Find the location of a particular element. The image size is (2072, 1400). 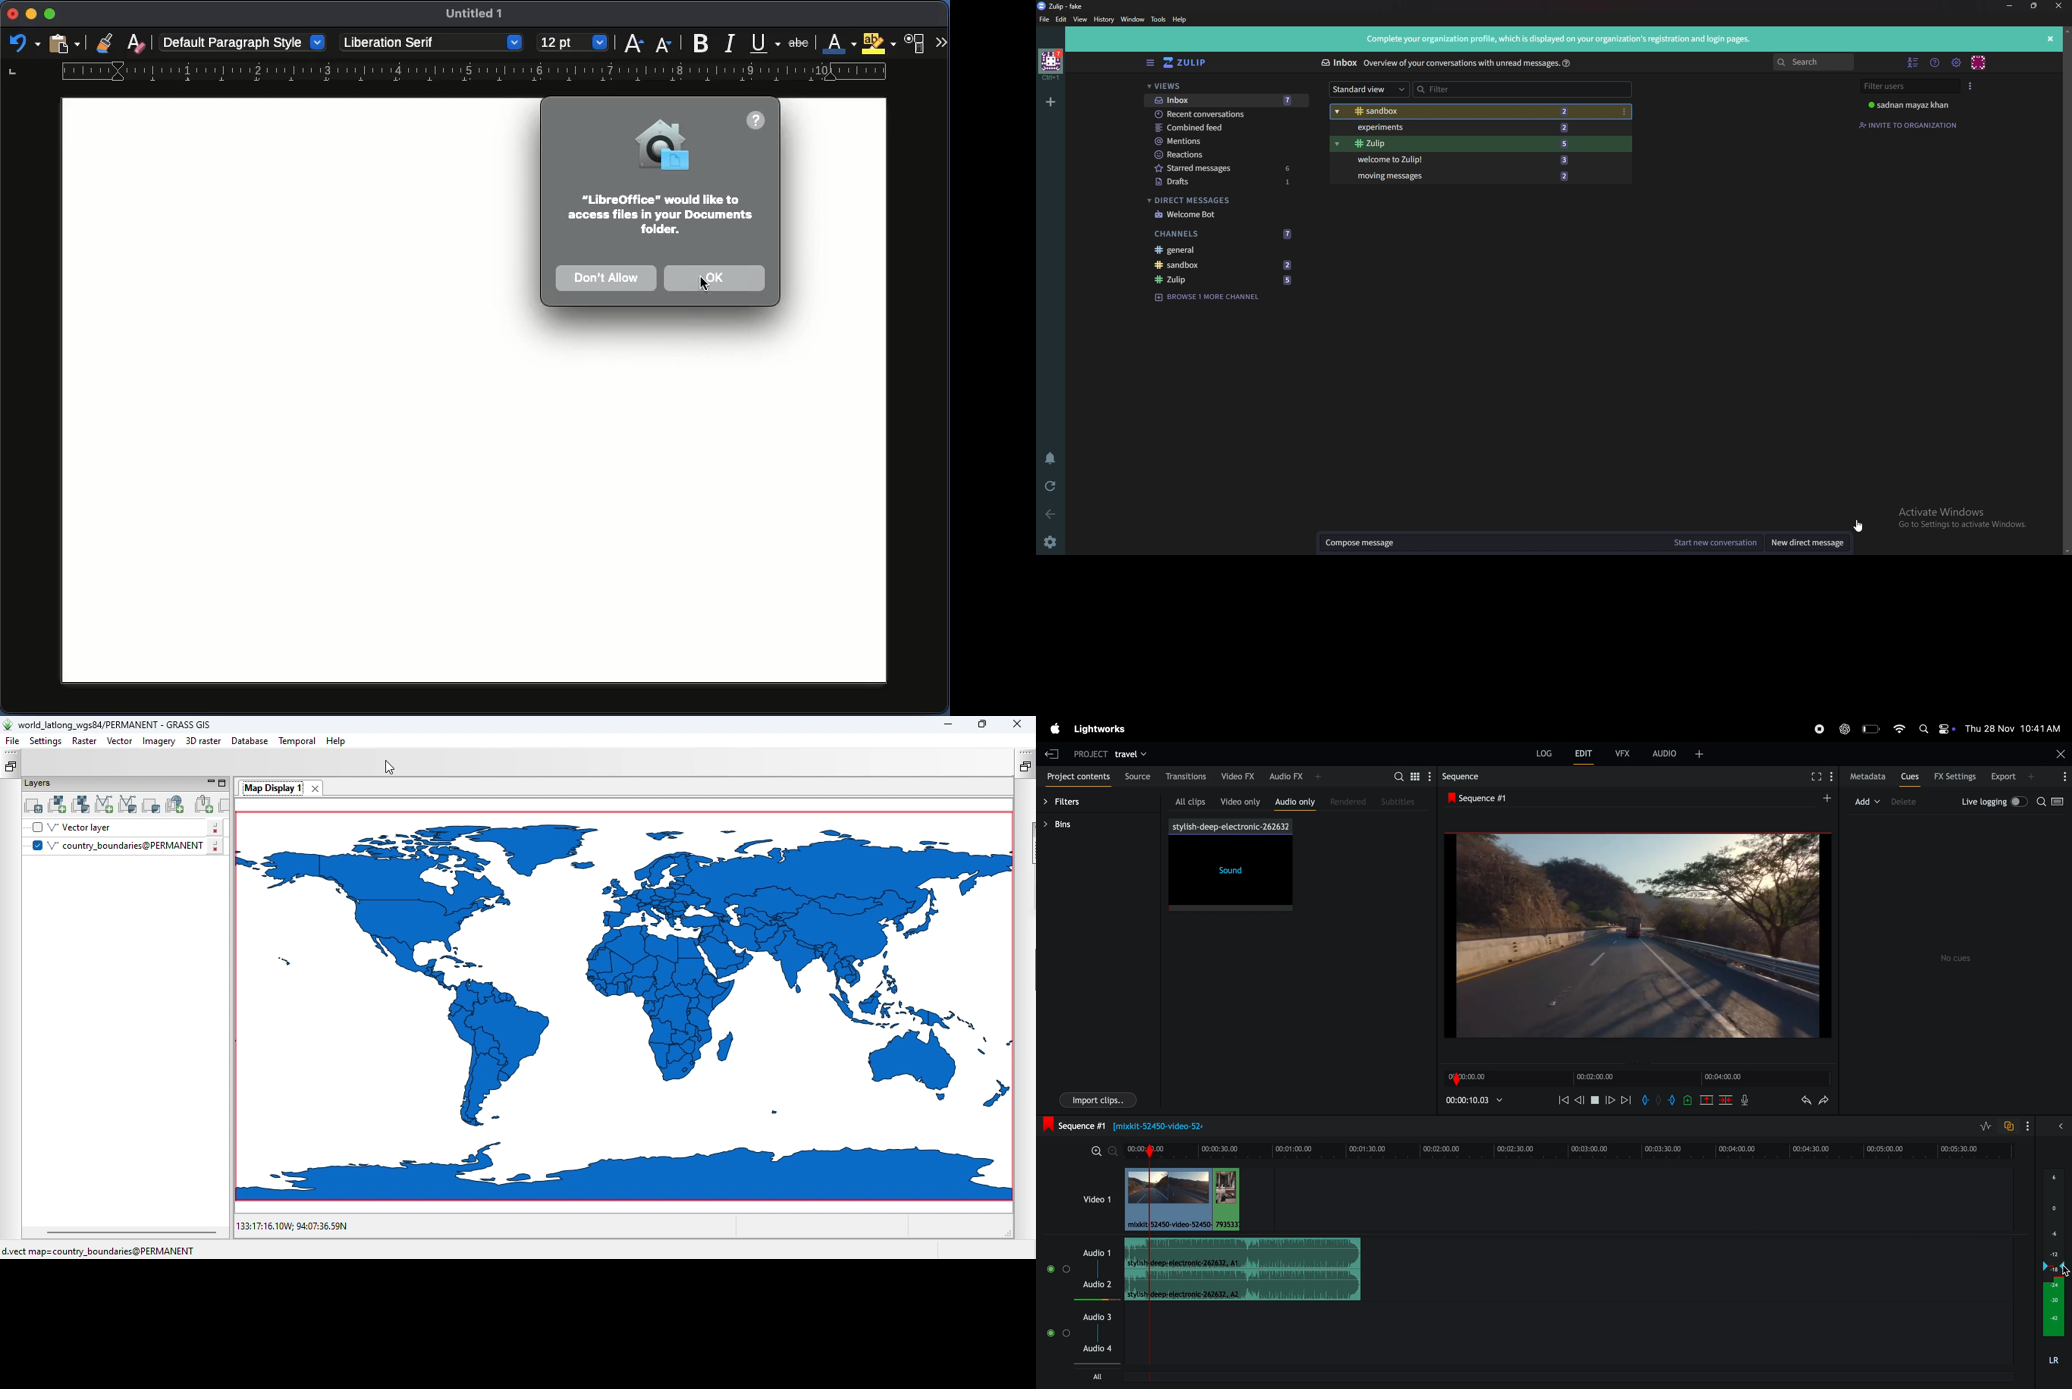

add out mark is located at coordinates (1670, 1102).